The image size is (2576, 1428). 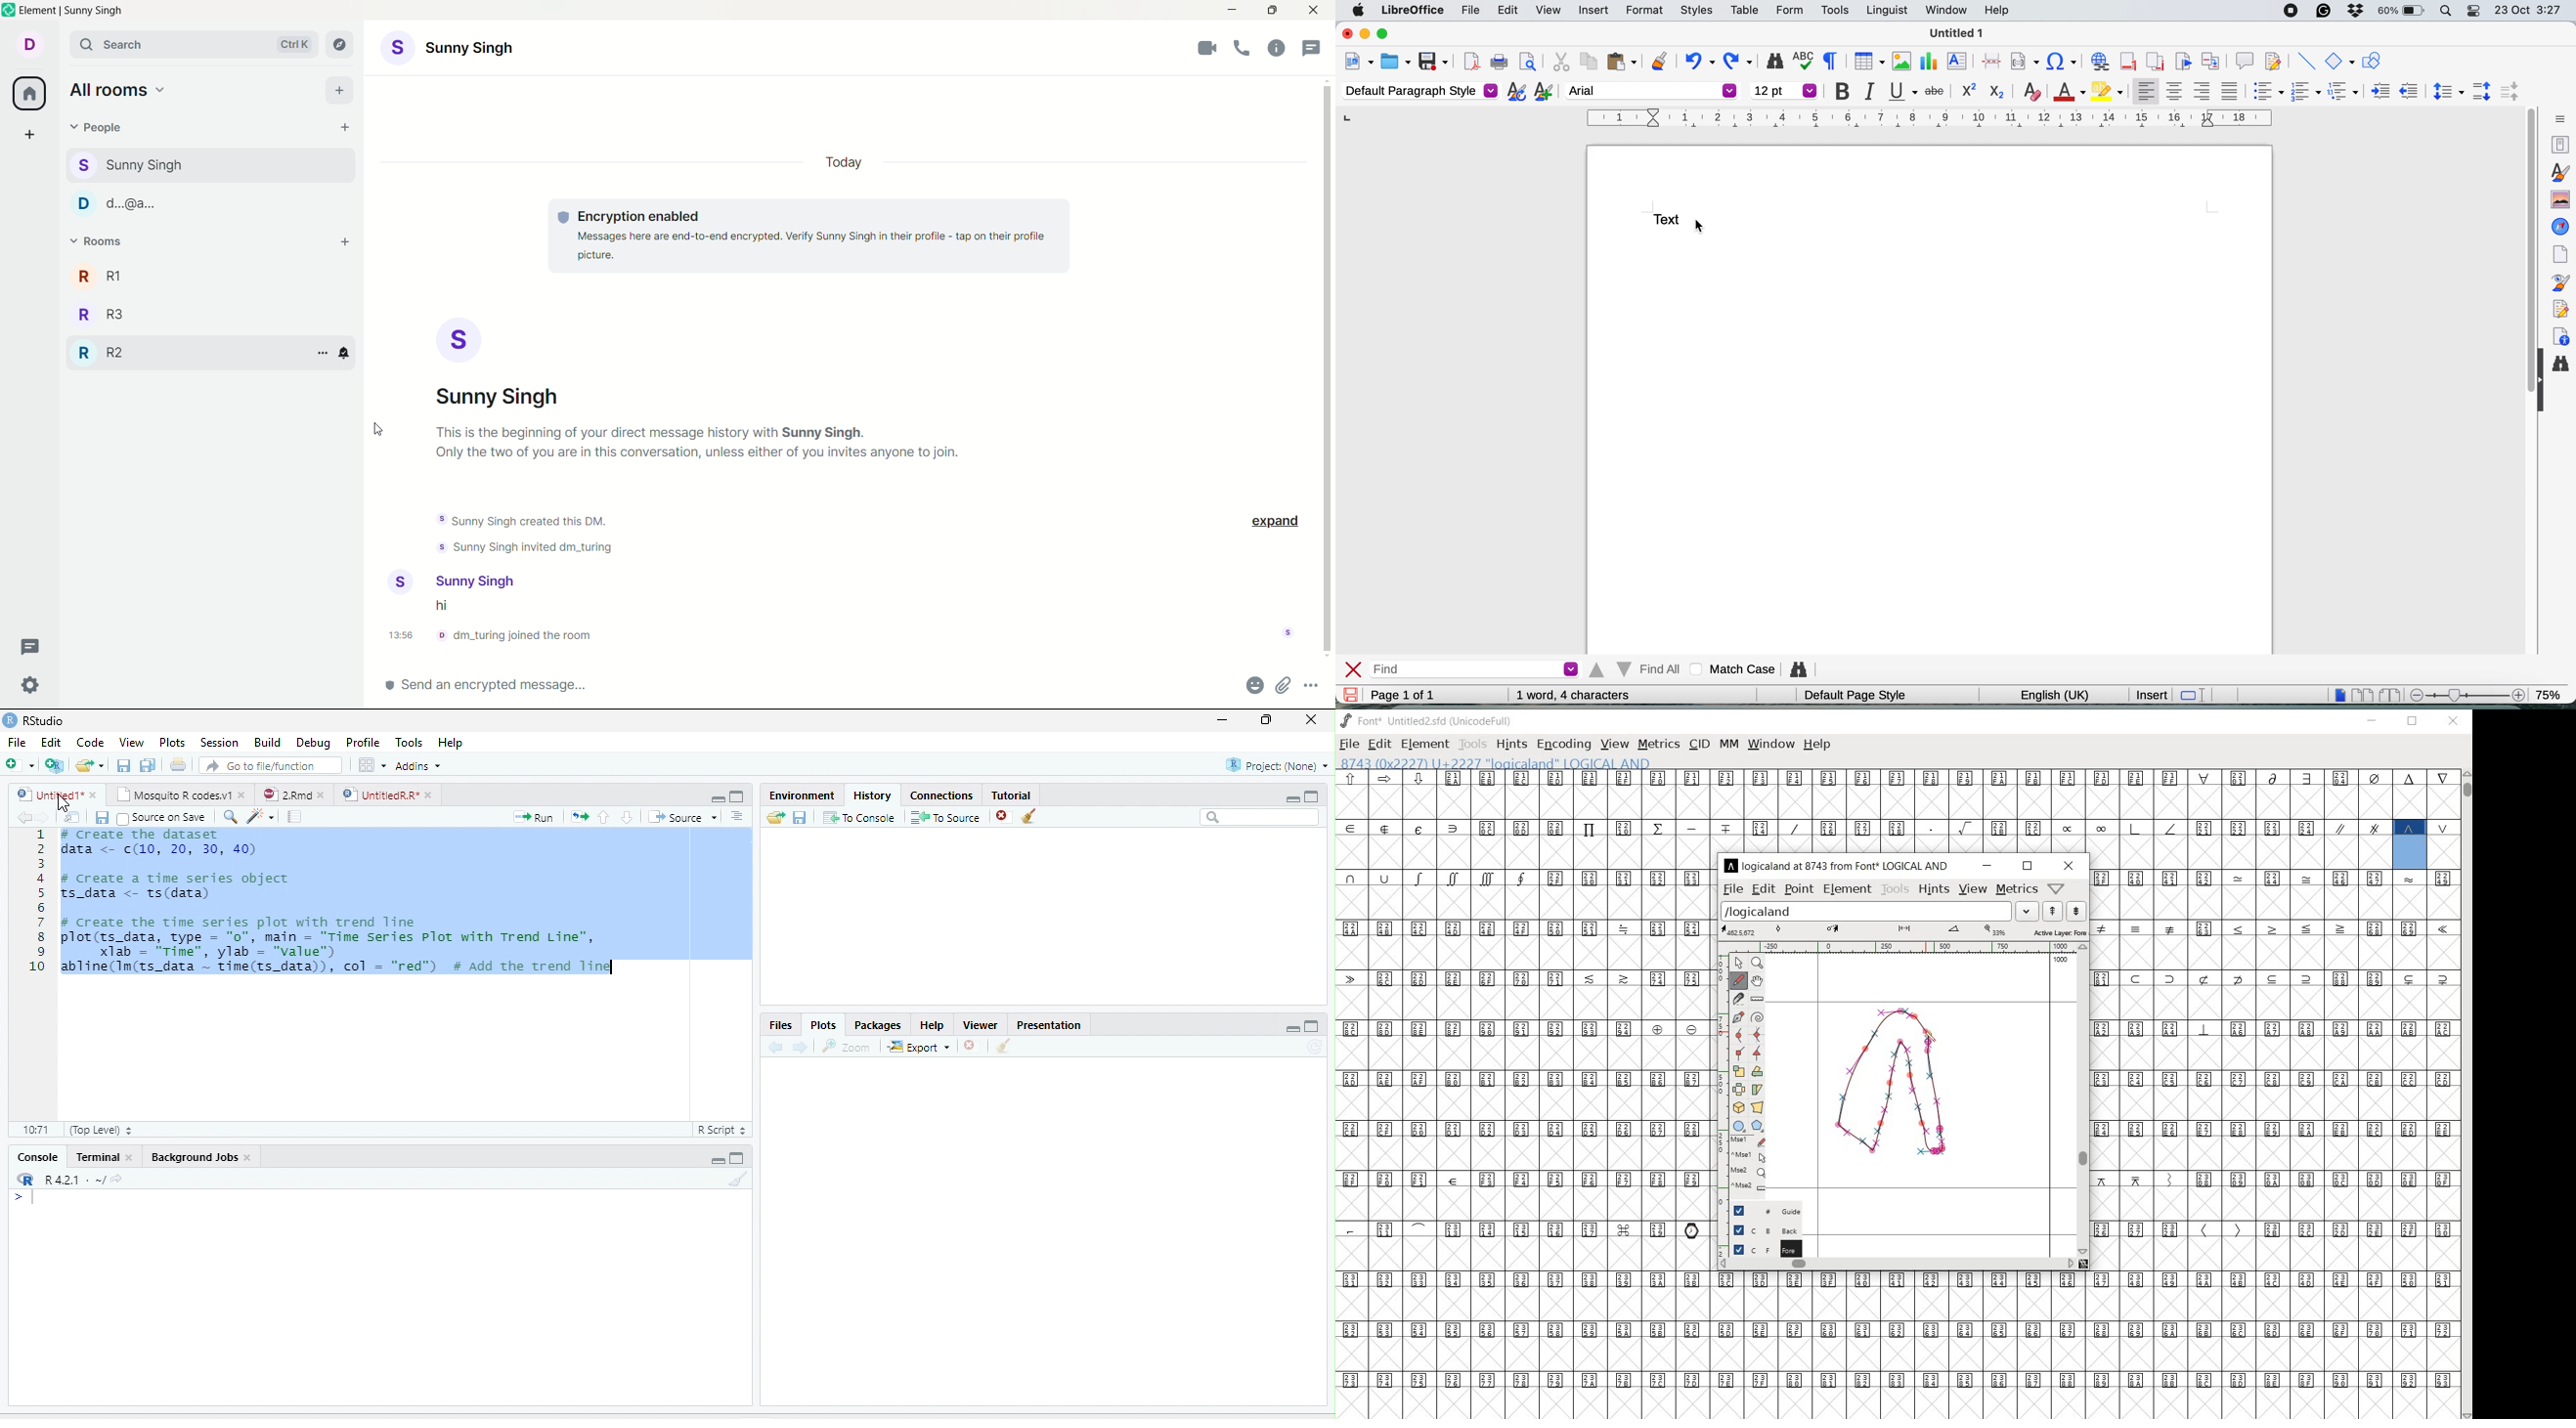 What do you see at coordinates (2336, 694) in the screenshot?
I see `single page view` at bounding box center [2336, 694].